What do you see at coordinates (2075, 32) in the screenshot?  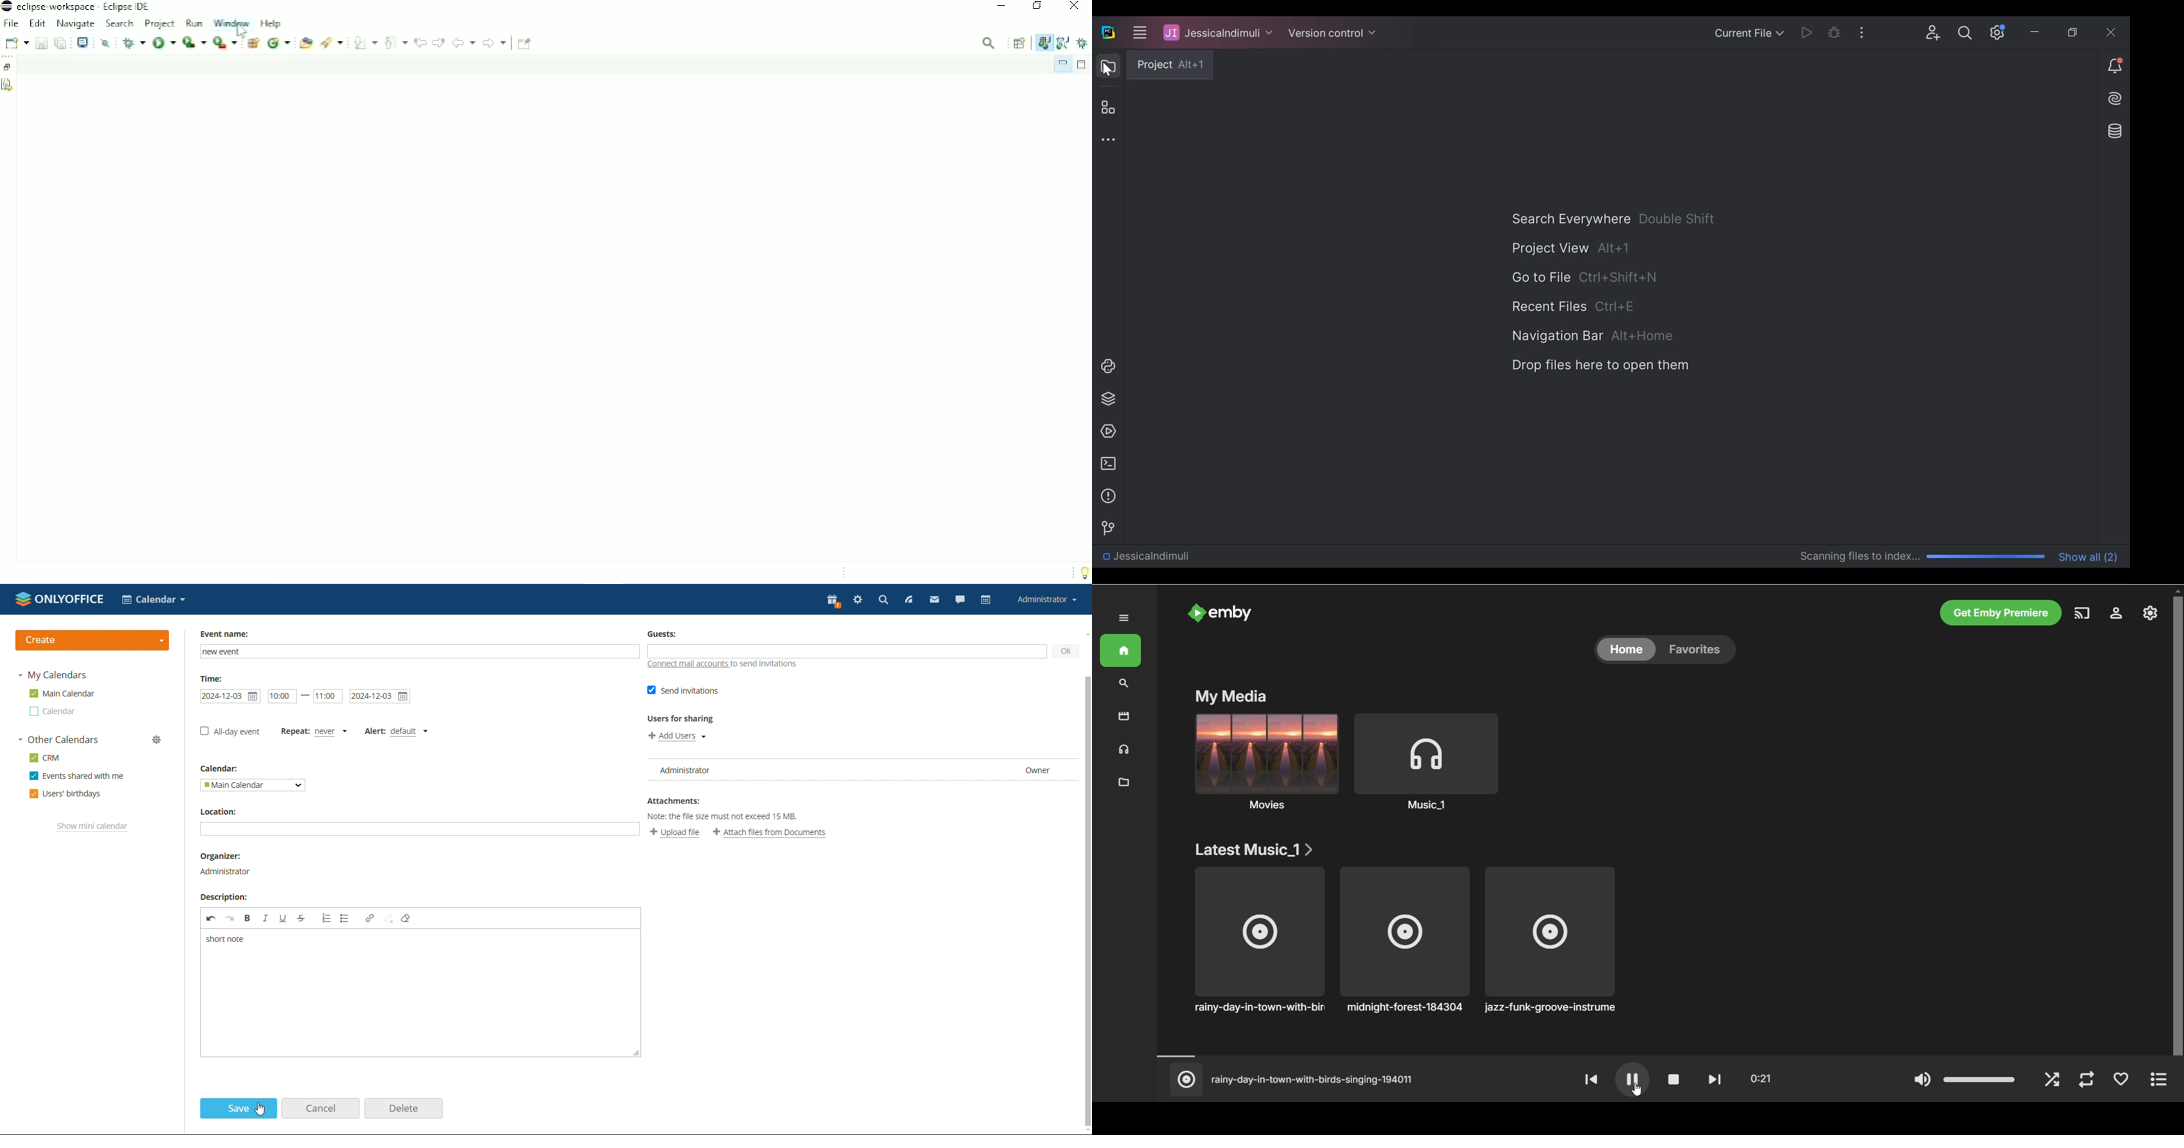 I see `Restore` at bounding box center [2075, 32].